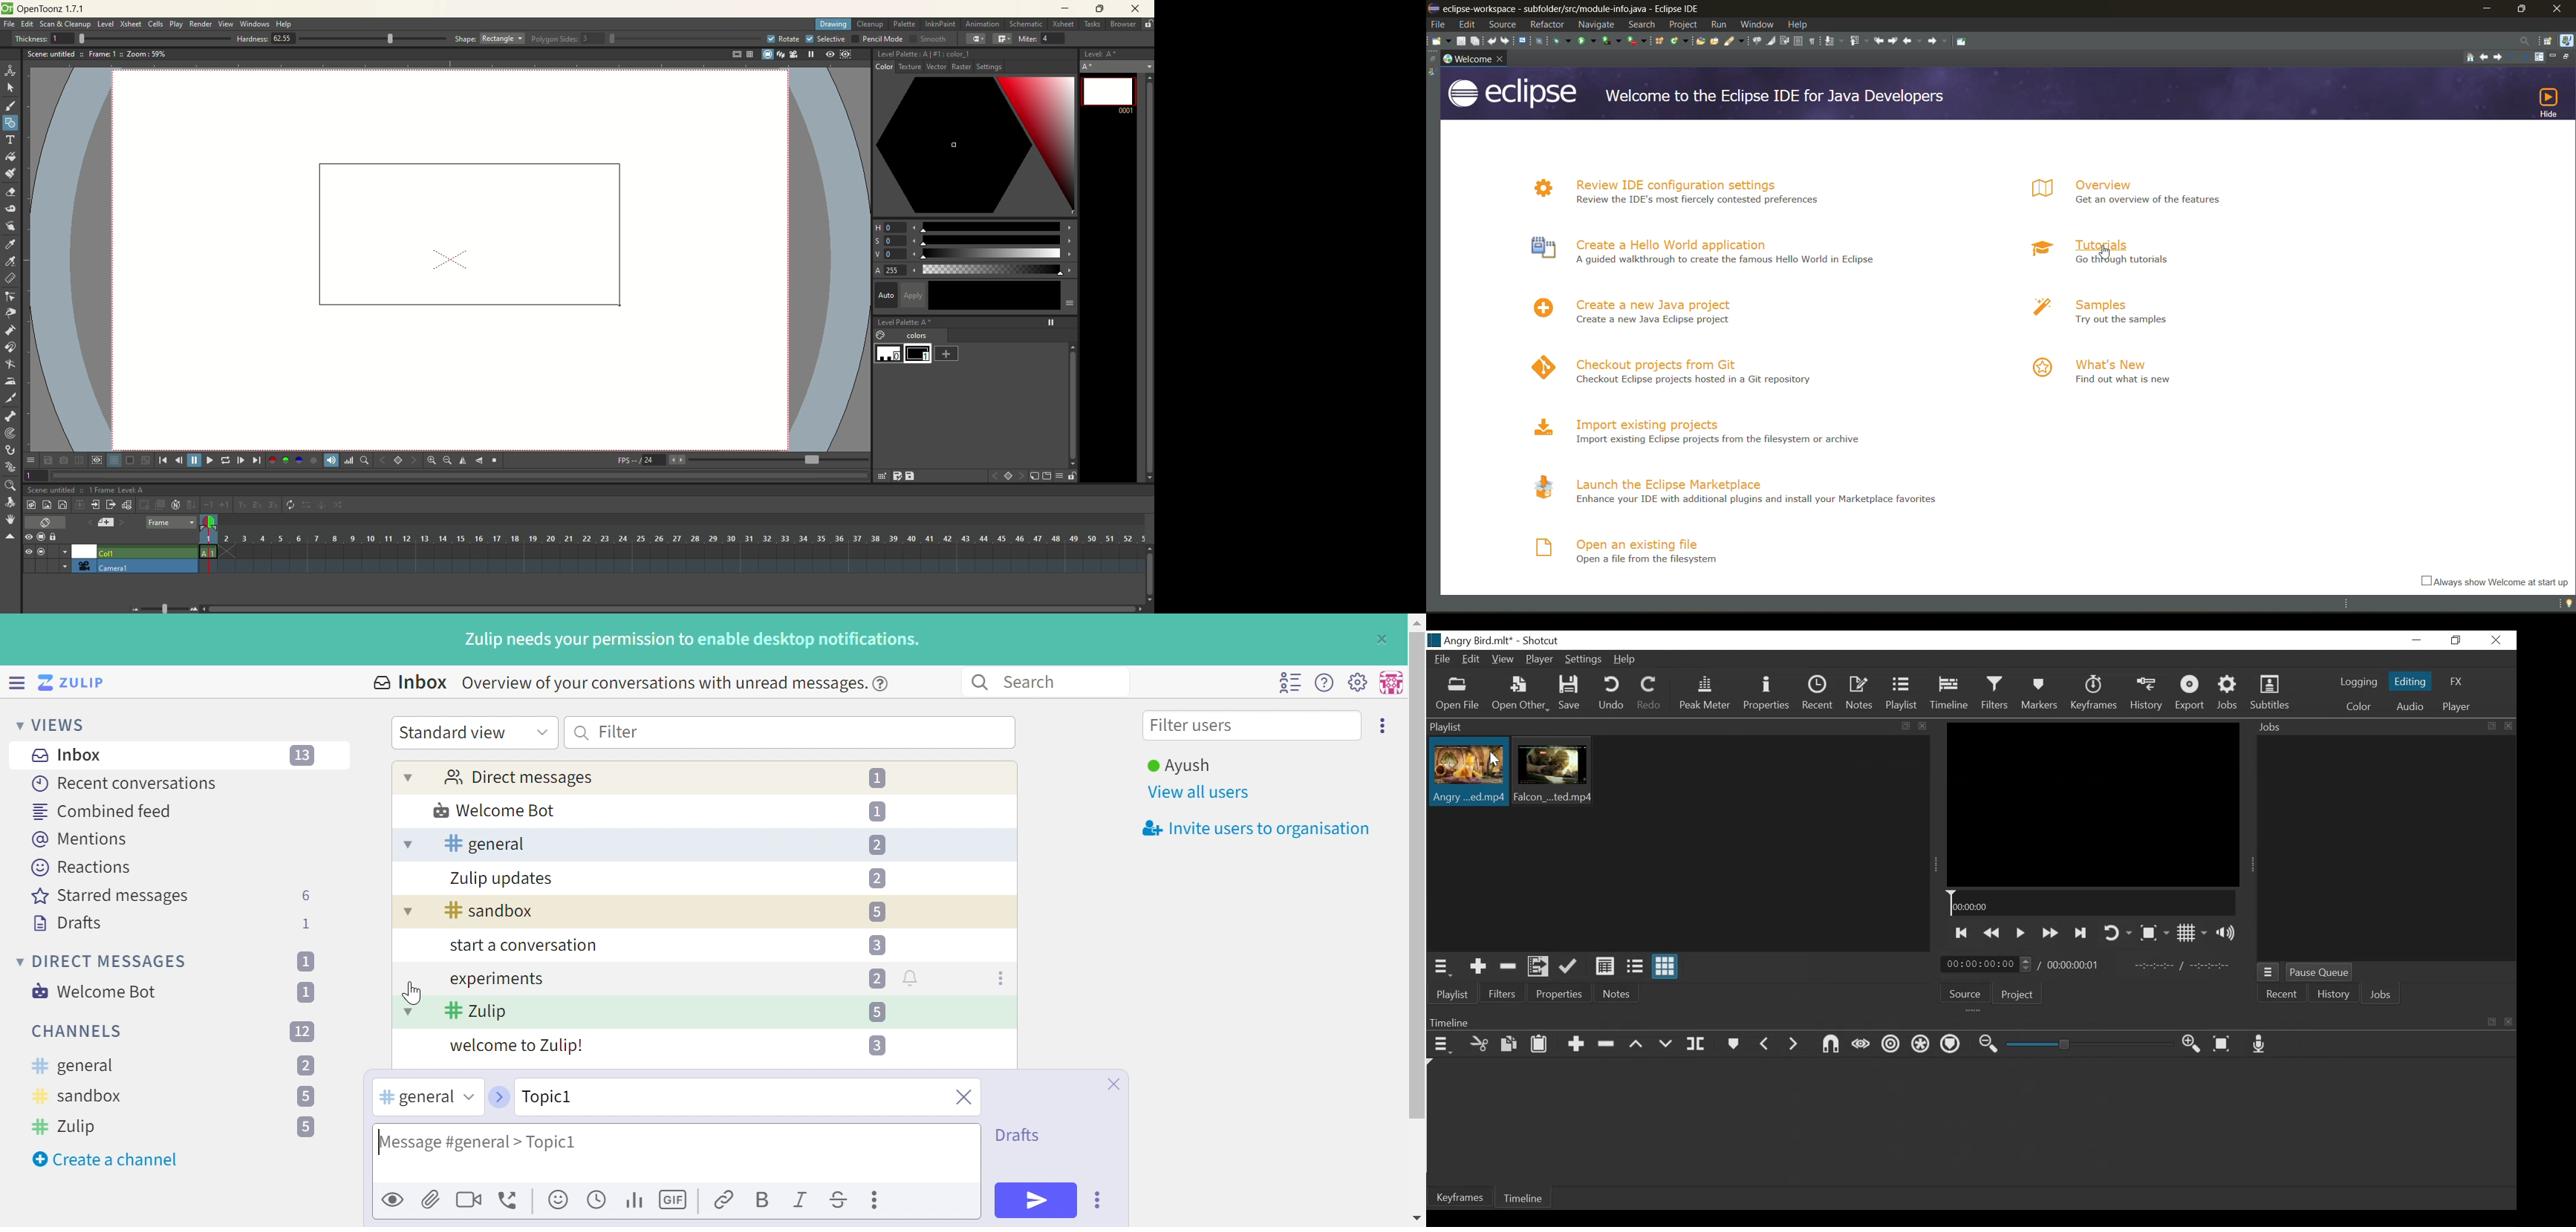  Describe the element at coordinates (19, 683) in the screenshot. I see `Hide left sidebar` at that location.